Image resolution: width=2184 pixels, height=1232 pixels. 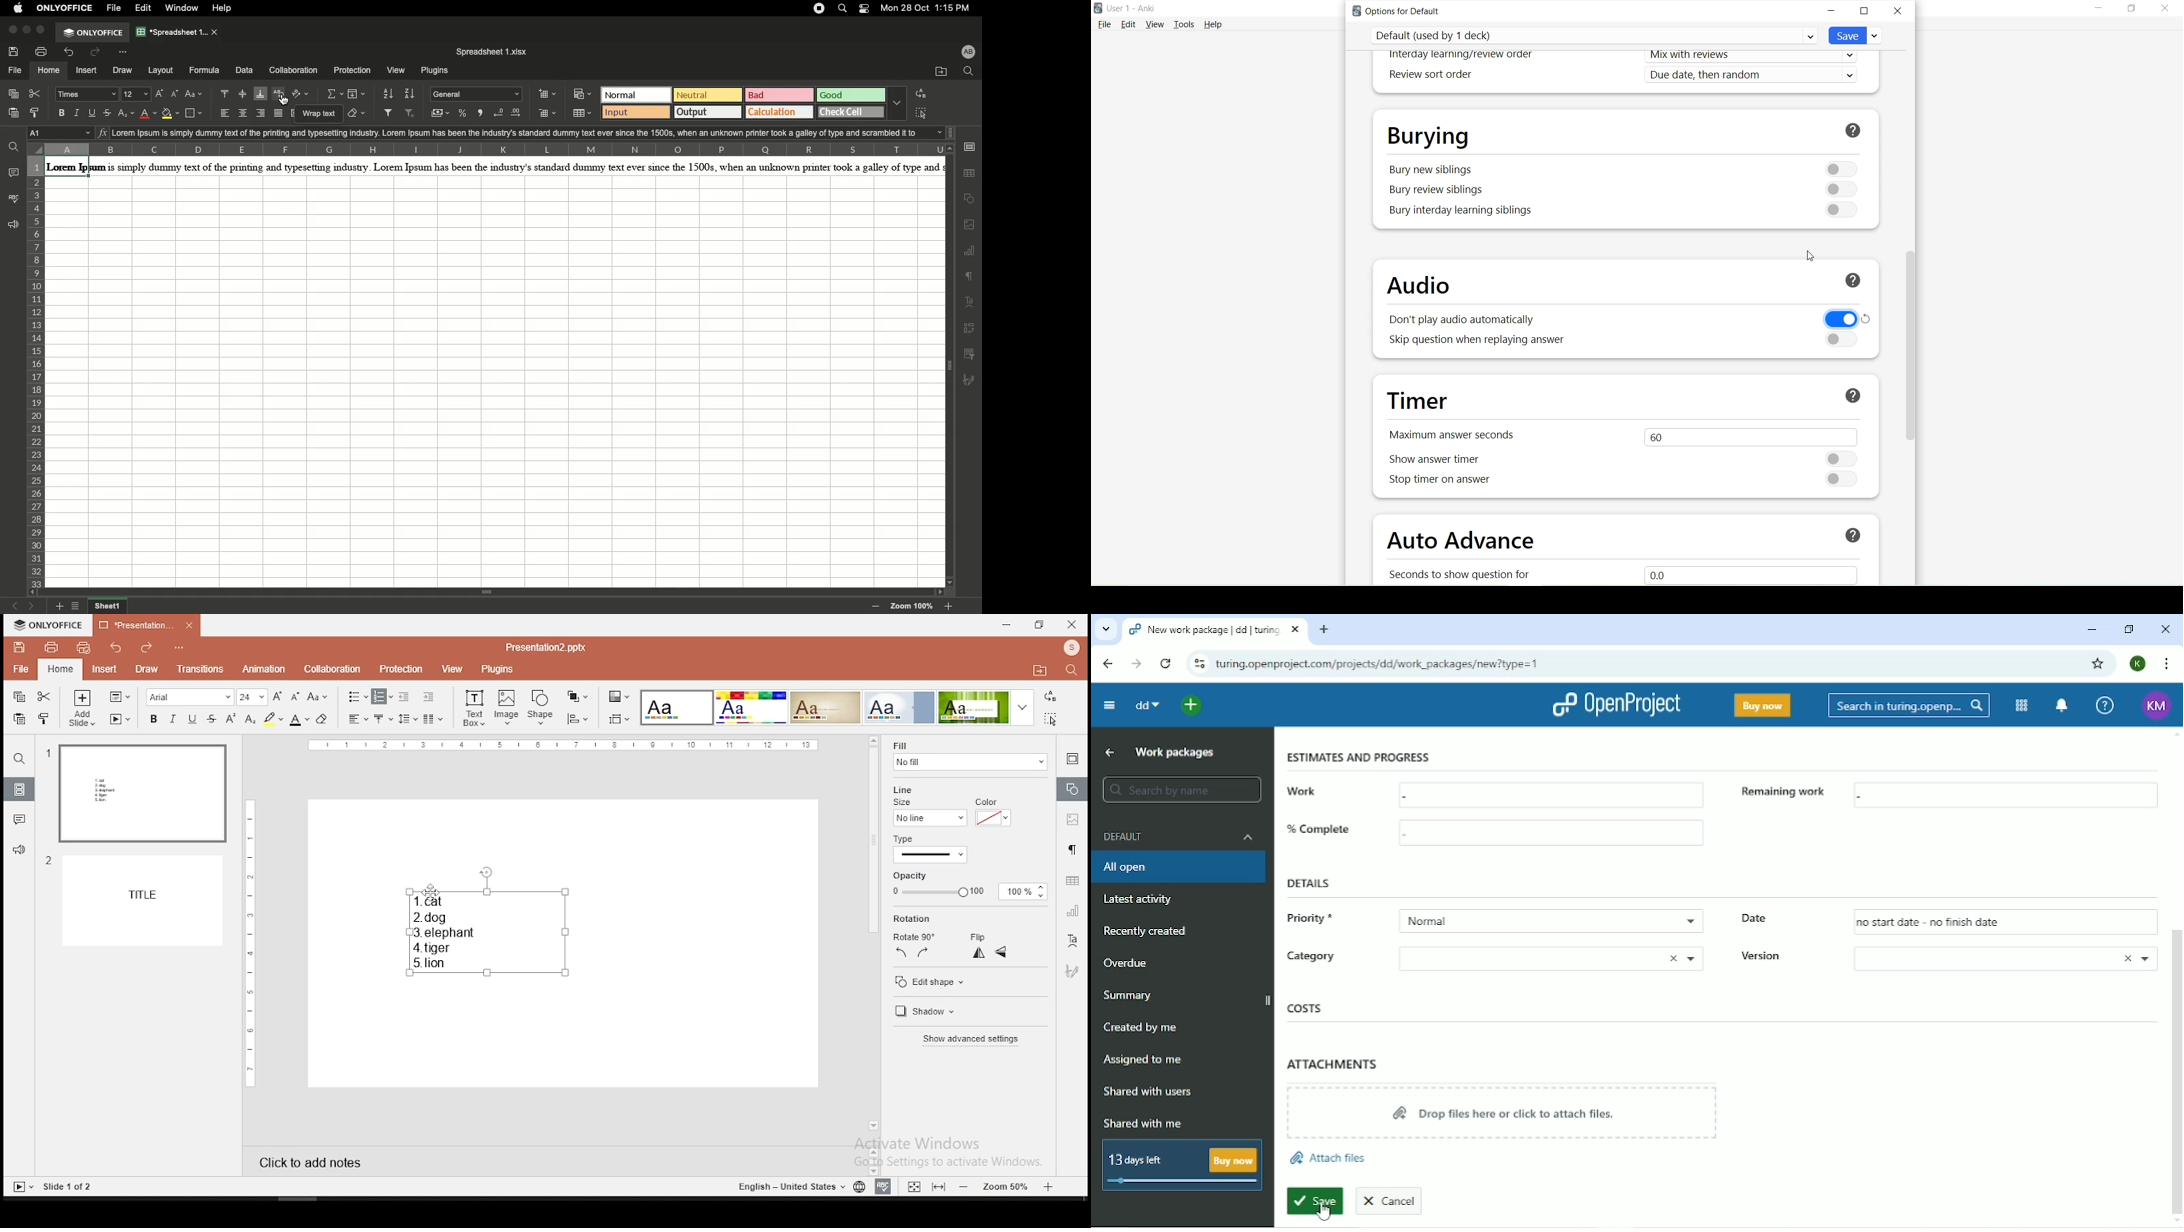 I want to click on  Borders, so click(x=196, y=113).